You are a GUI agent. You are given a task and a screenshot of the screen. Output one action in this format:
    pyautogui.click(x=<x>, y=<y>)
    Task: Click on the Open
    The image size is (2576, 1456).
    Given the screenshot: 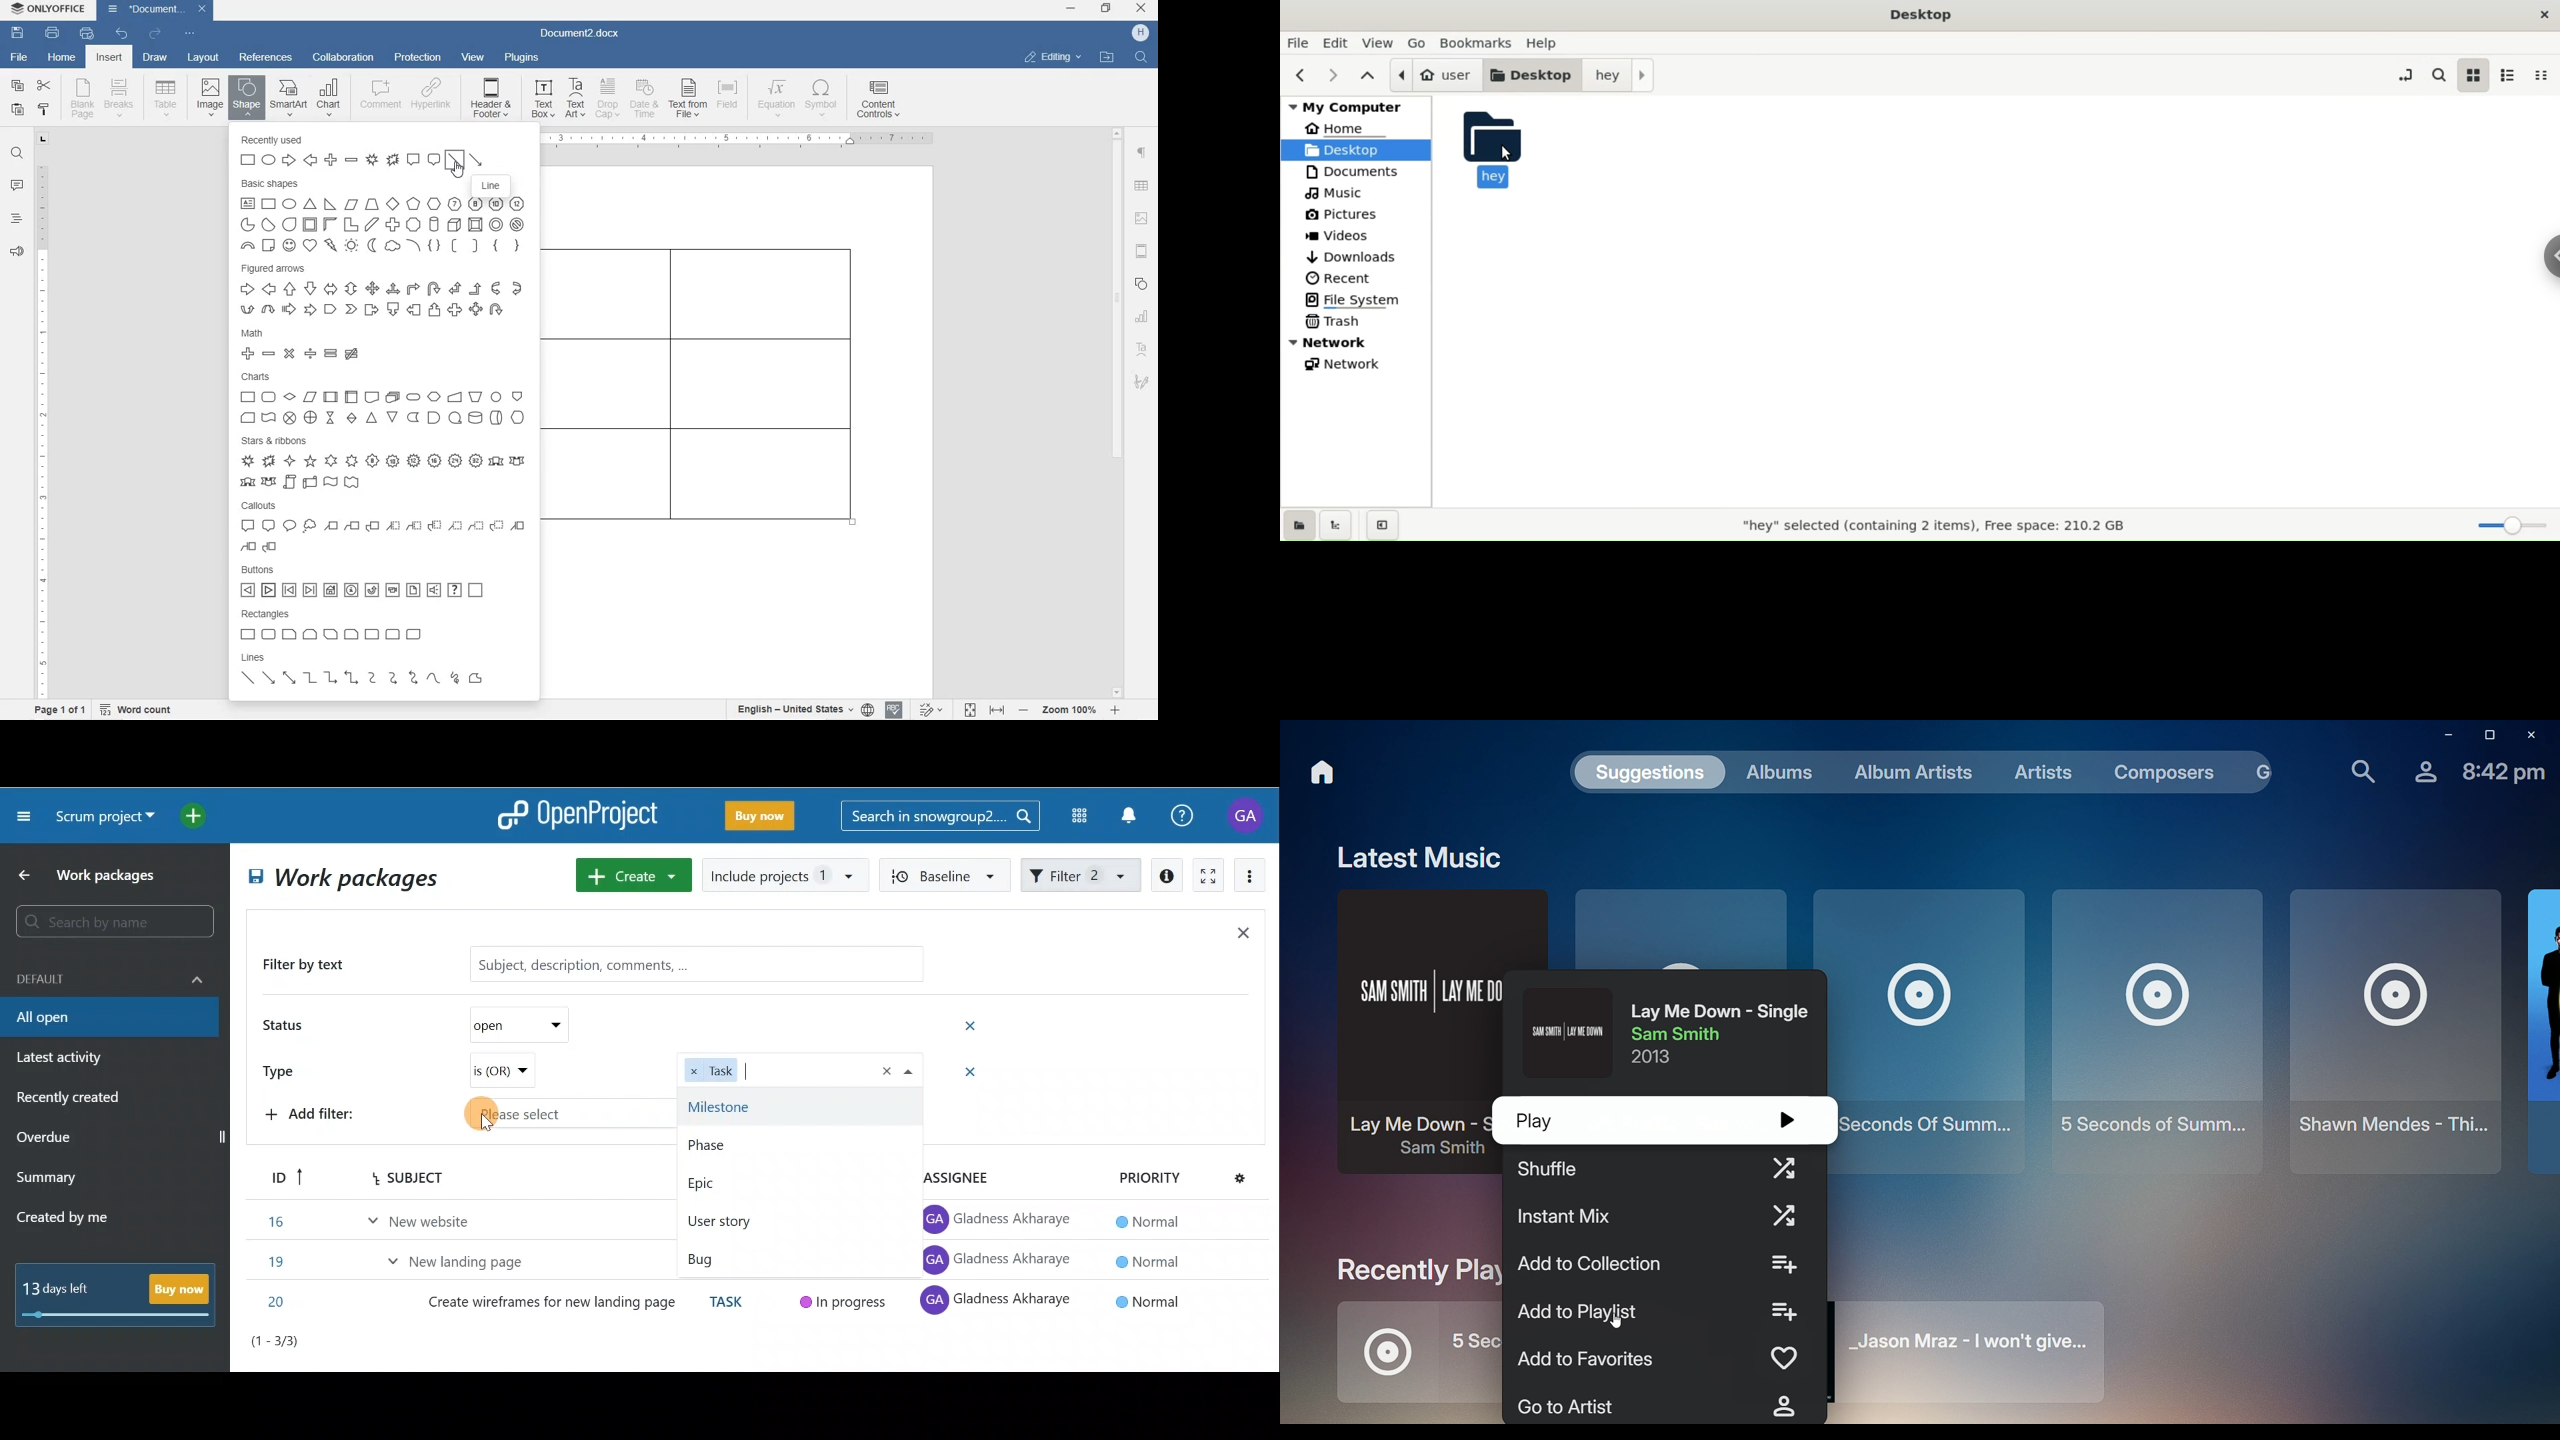 What is the action you would take?
    pyautogui.click(x=512, y=1025)
    